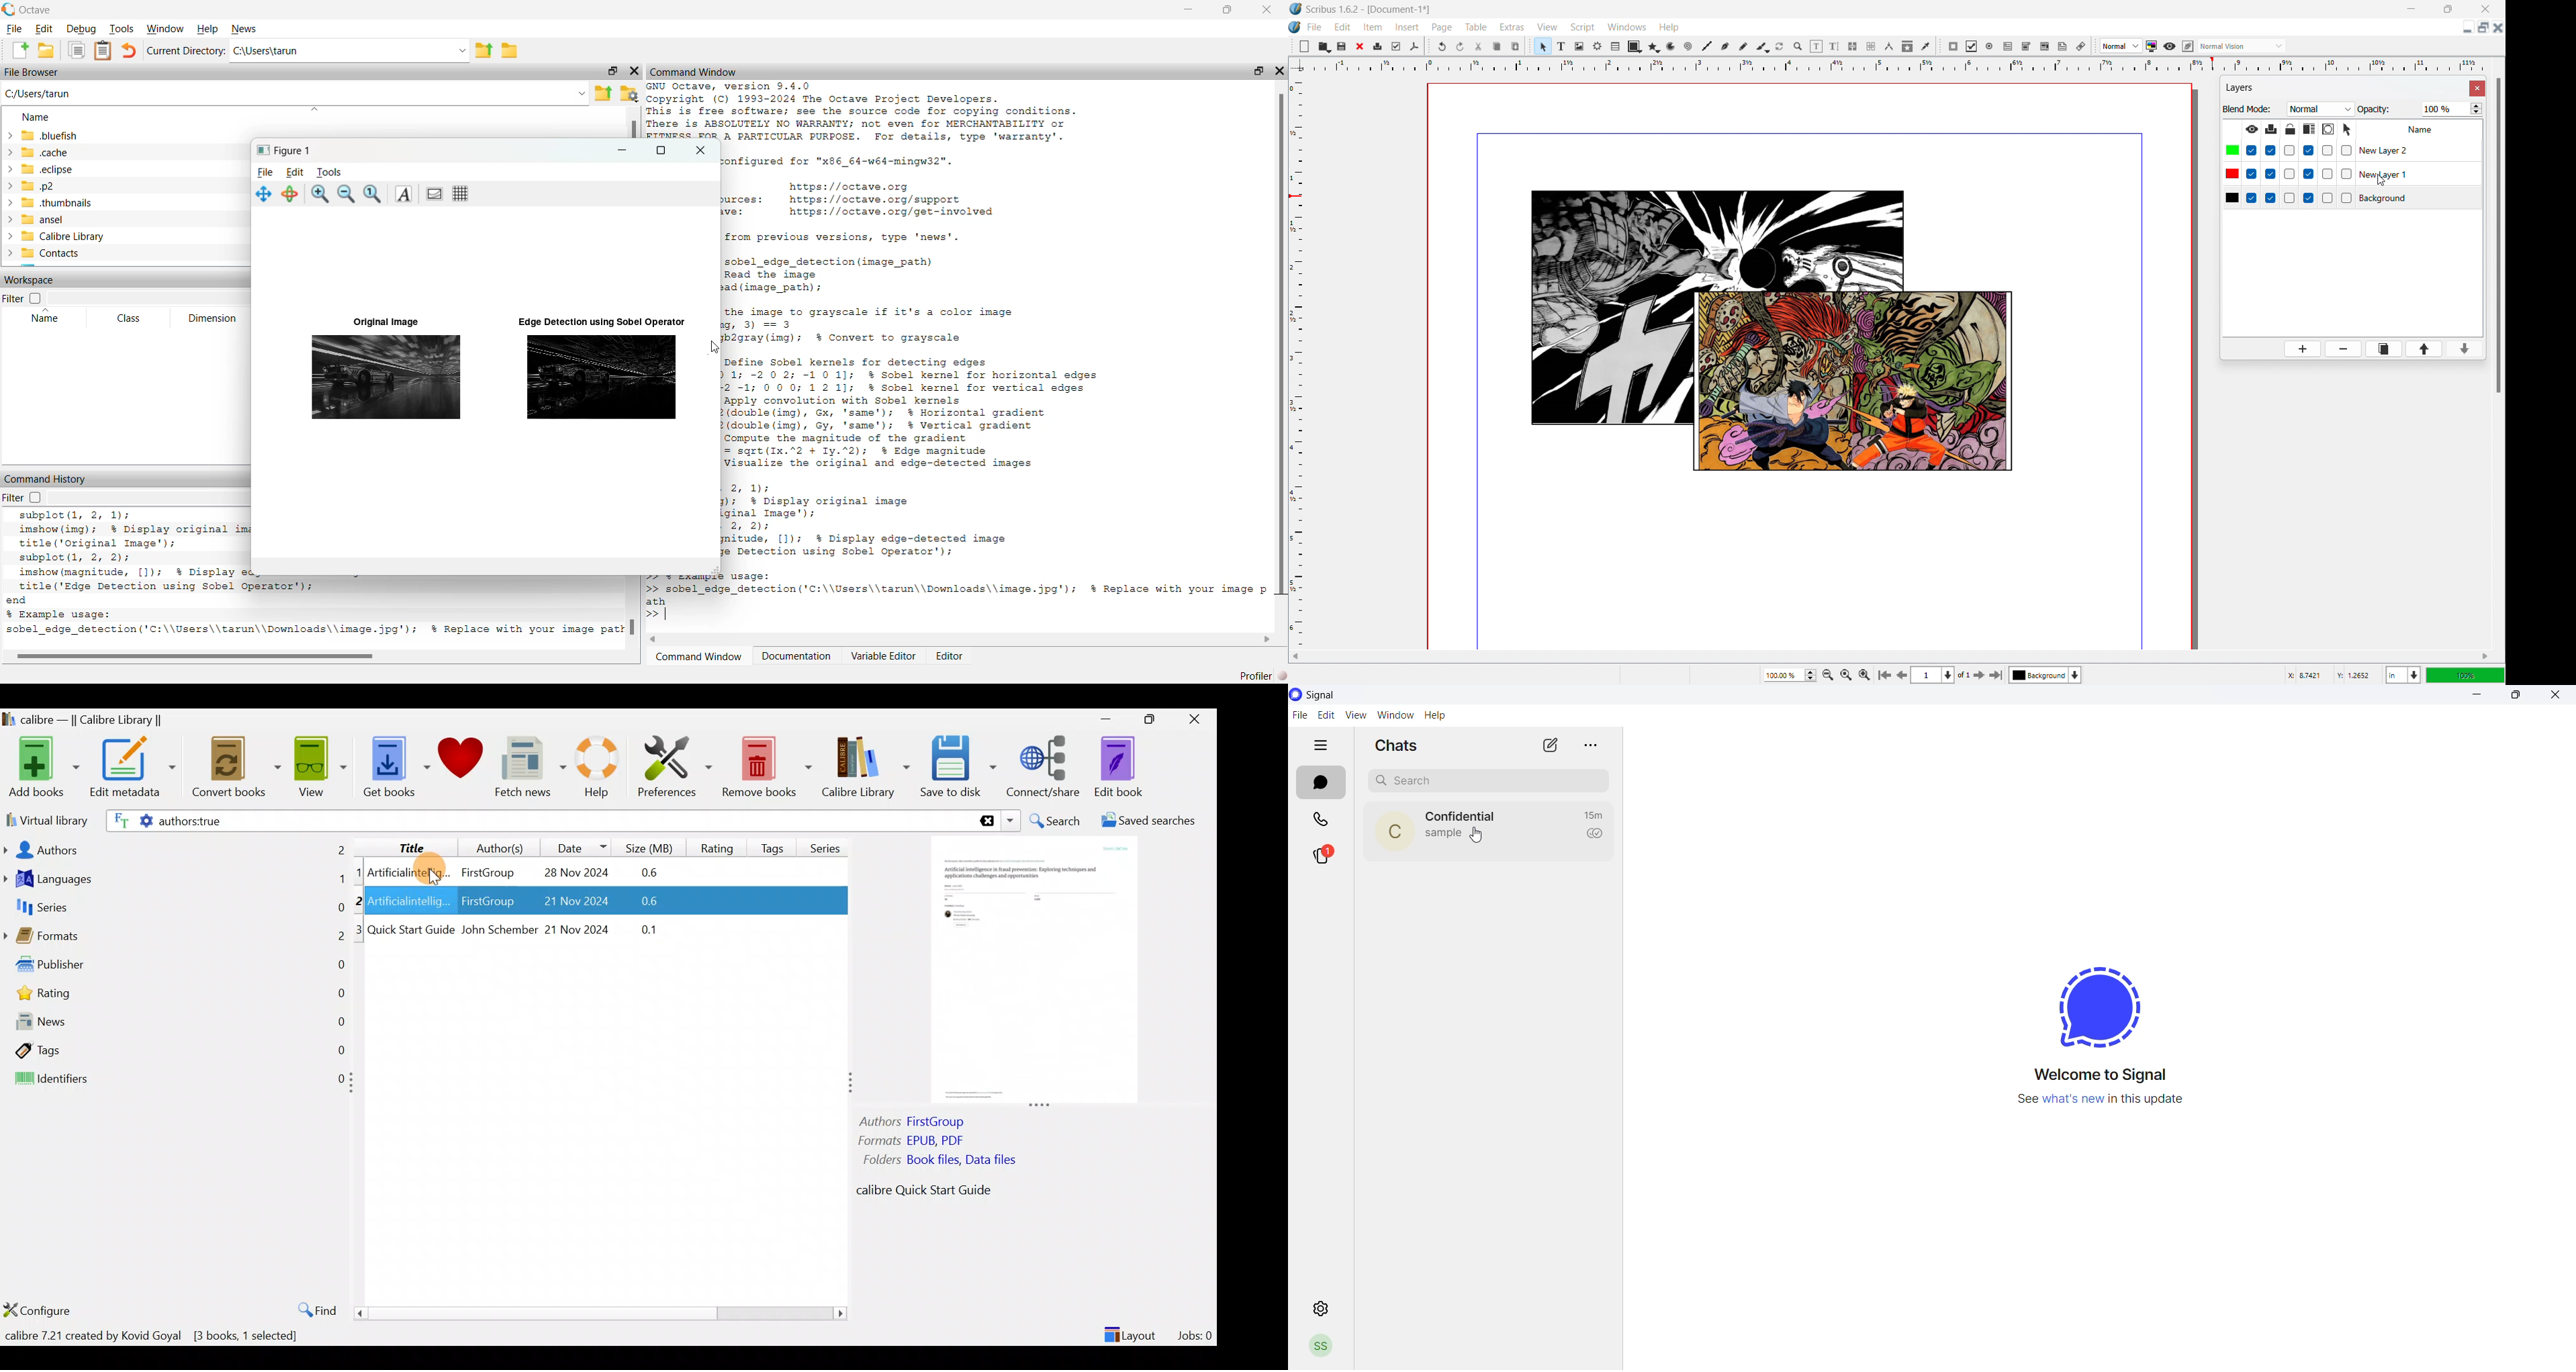 The width and height of the screenshot is (2576, 1372). I want to click on News, so click(245, 27).